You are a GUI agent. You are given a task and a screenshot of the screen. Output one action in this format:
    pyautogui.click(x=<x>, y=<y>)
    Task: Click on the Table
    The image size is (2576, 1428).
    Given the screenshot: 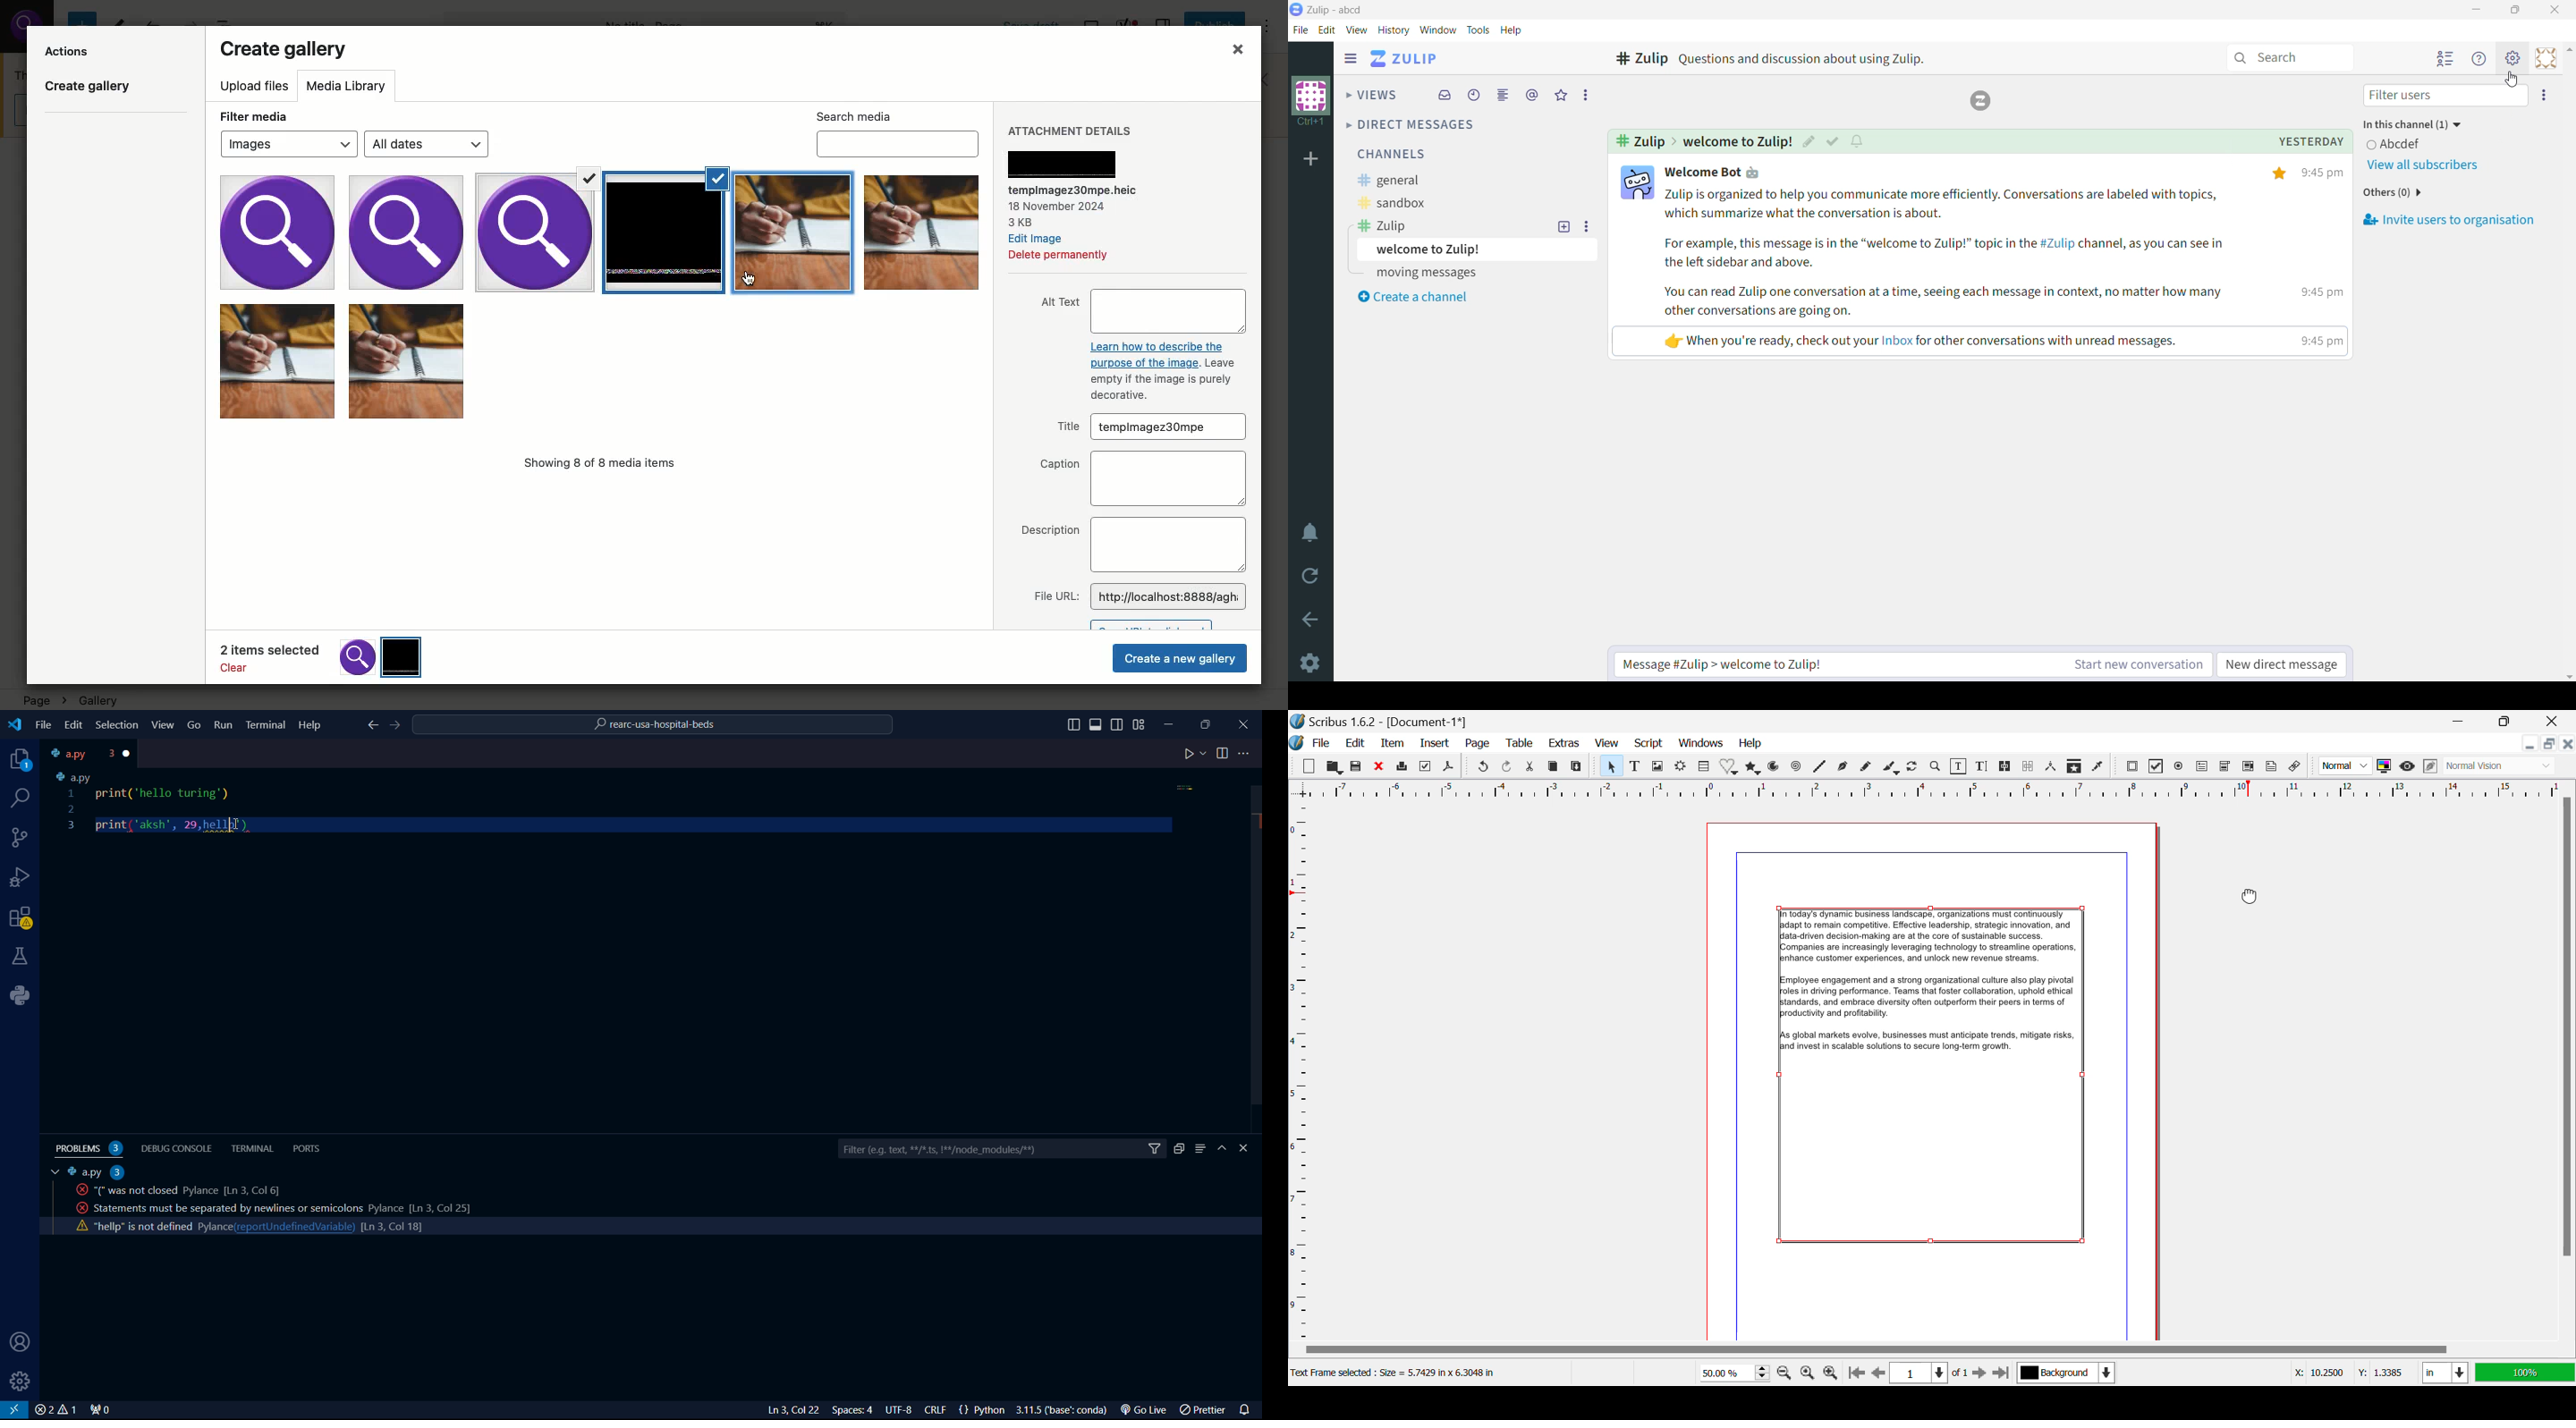 What is the action you would take?
    pyautogui.click(x=1520, y=744)
    